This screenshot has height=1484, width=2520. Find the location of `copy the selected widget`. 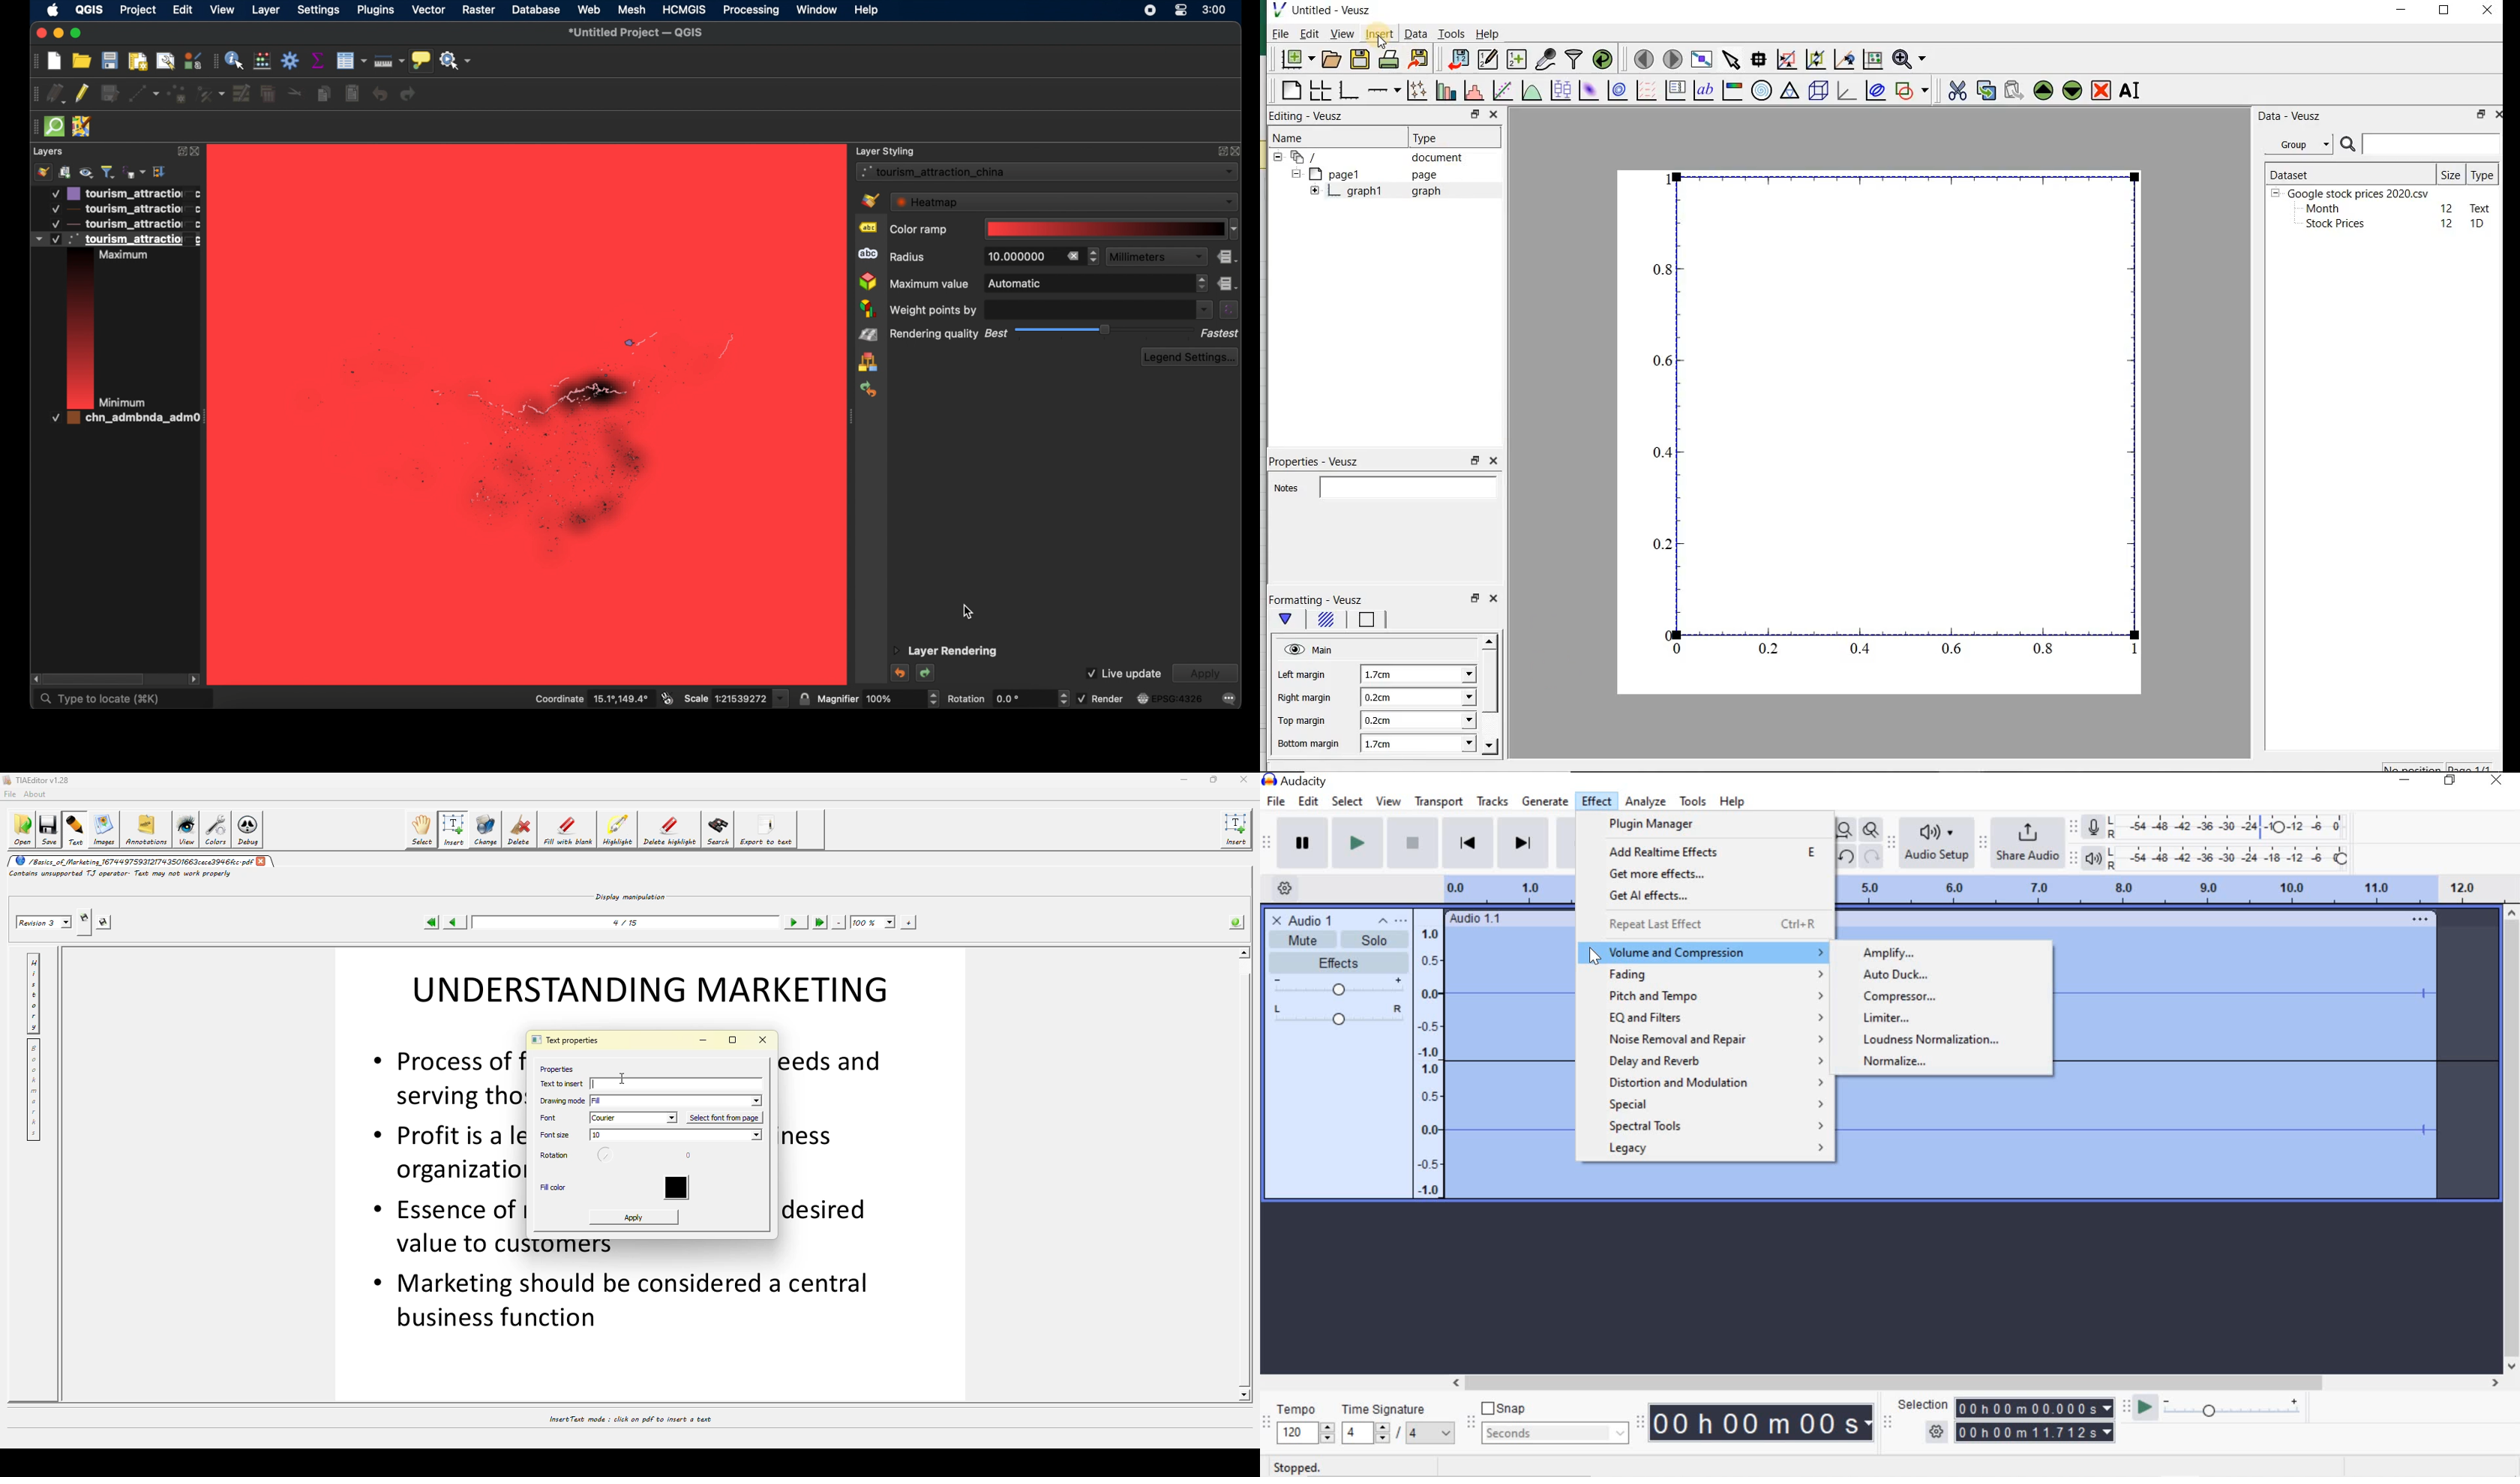

copy the selected widget is located at coordinates (1985, 91).